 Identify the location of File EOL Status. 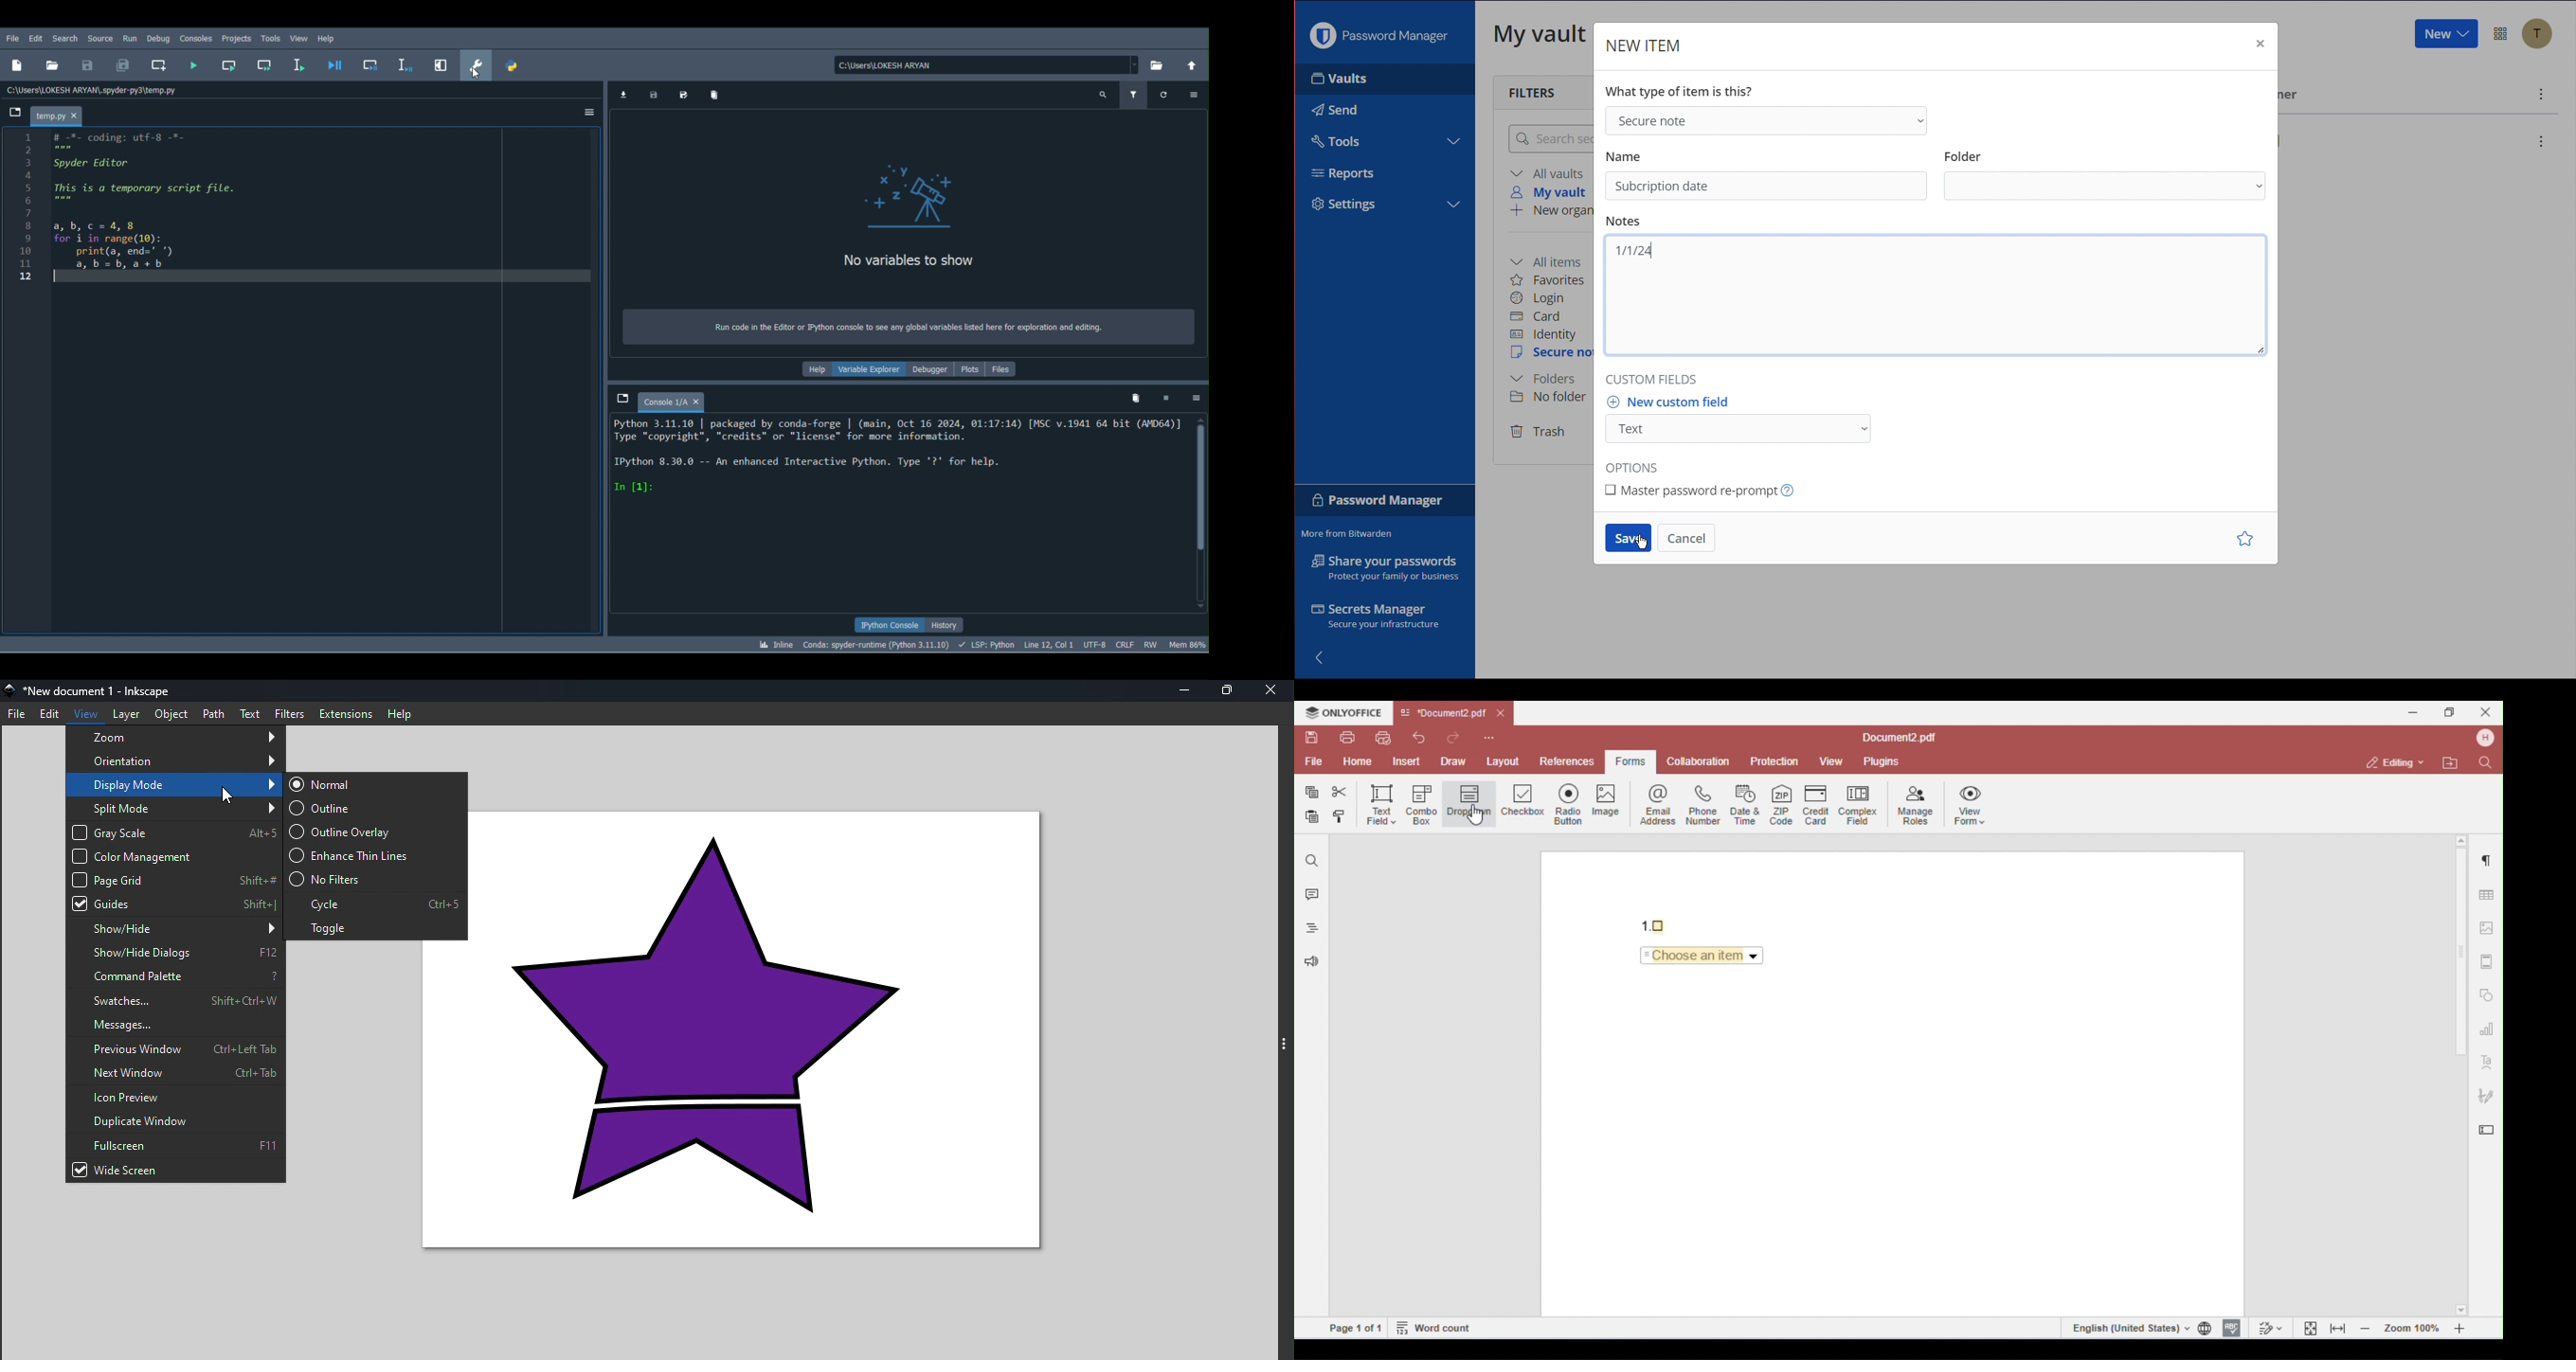
(1129, 644).